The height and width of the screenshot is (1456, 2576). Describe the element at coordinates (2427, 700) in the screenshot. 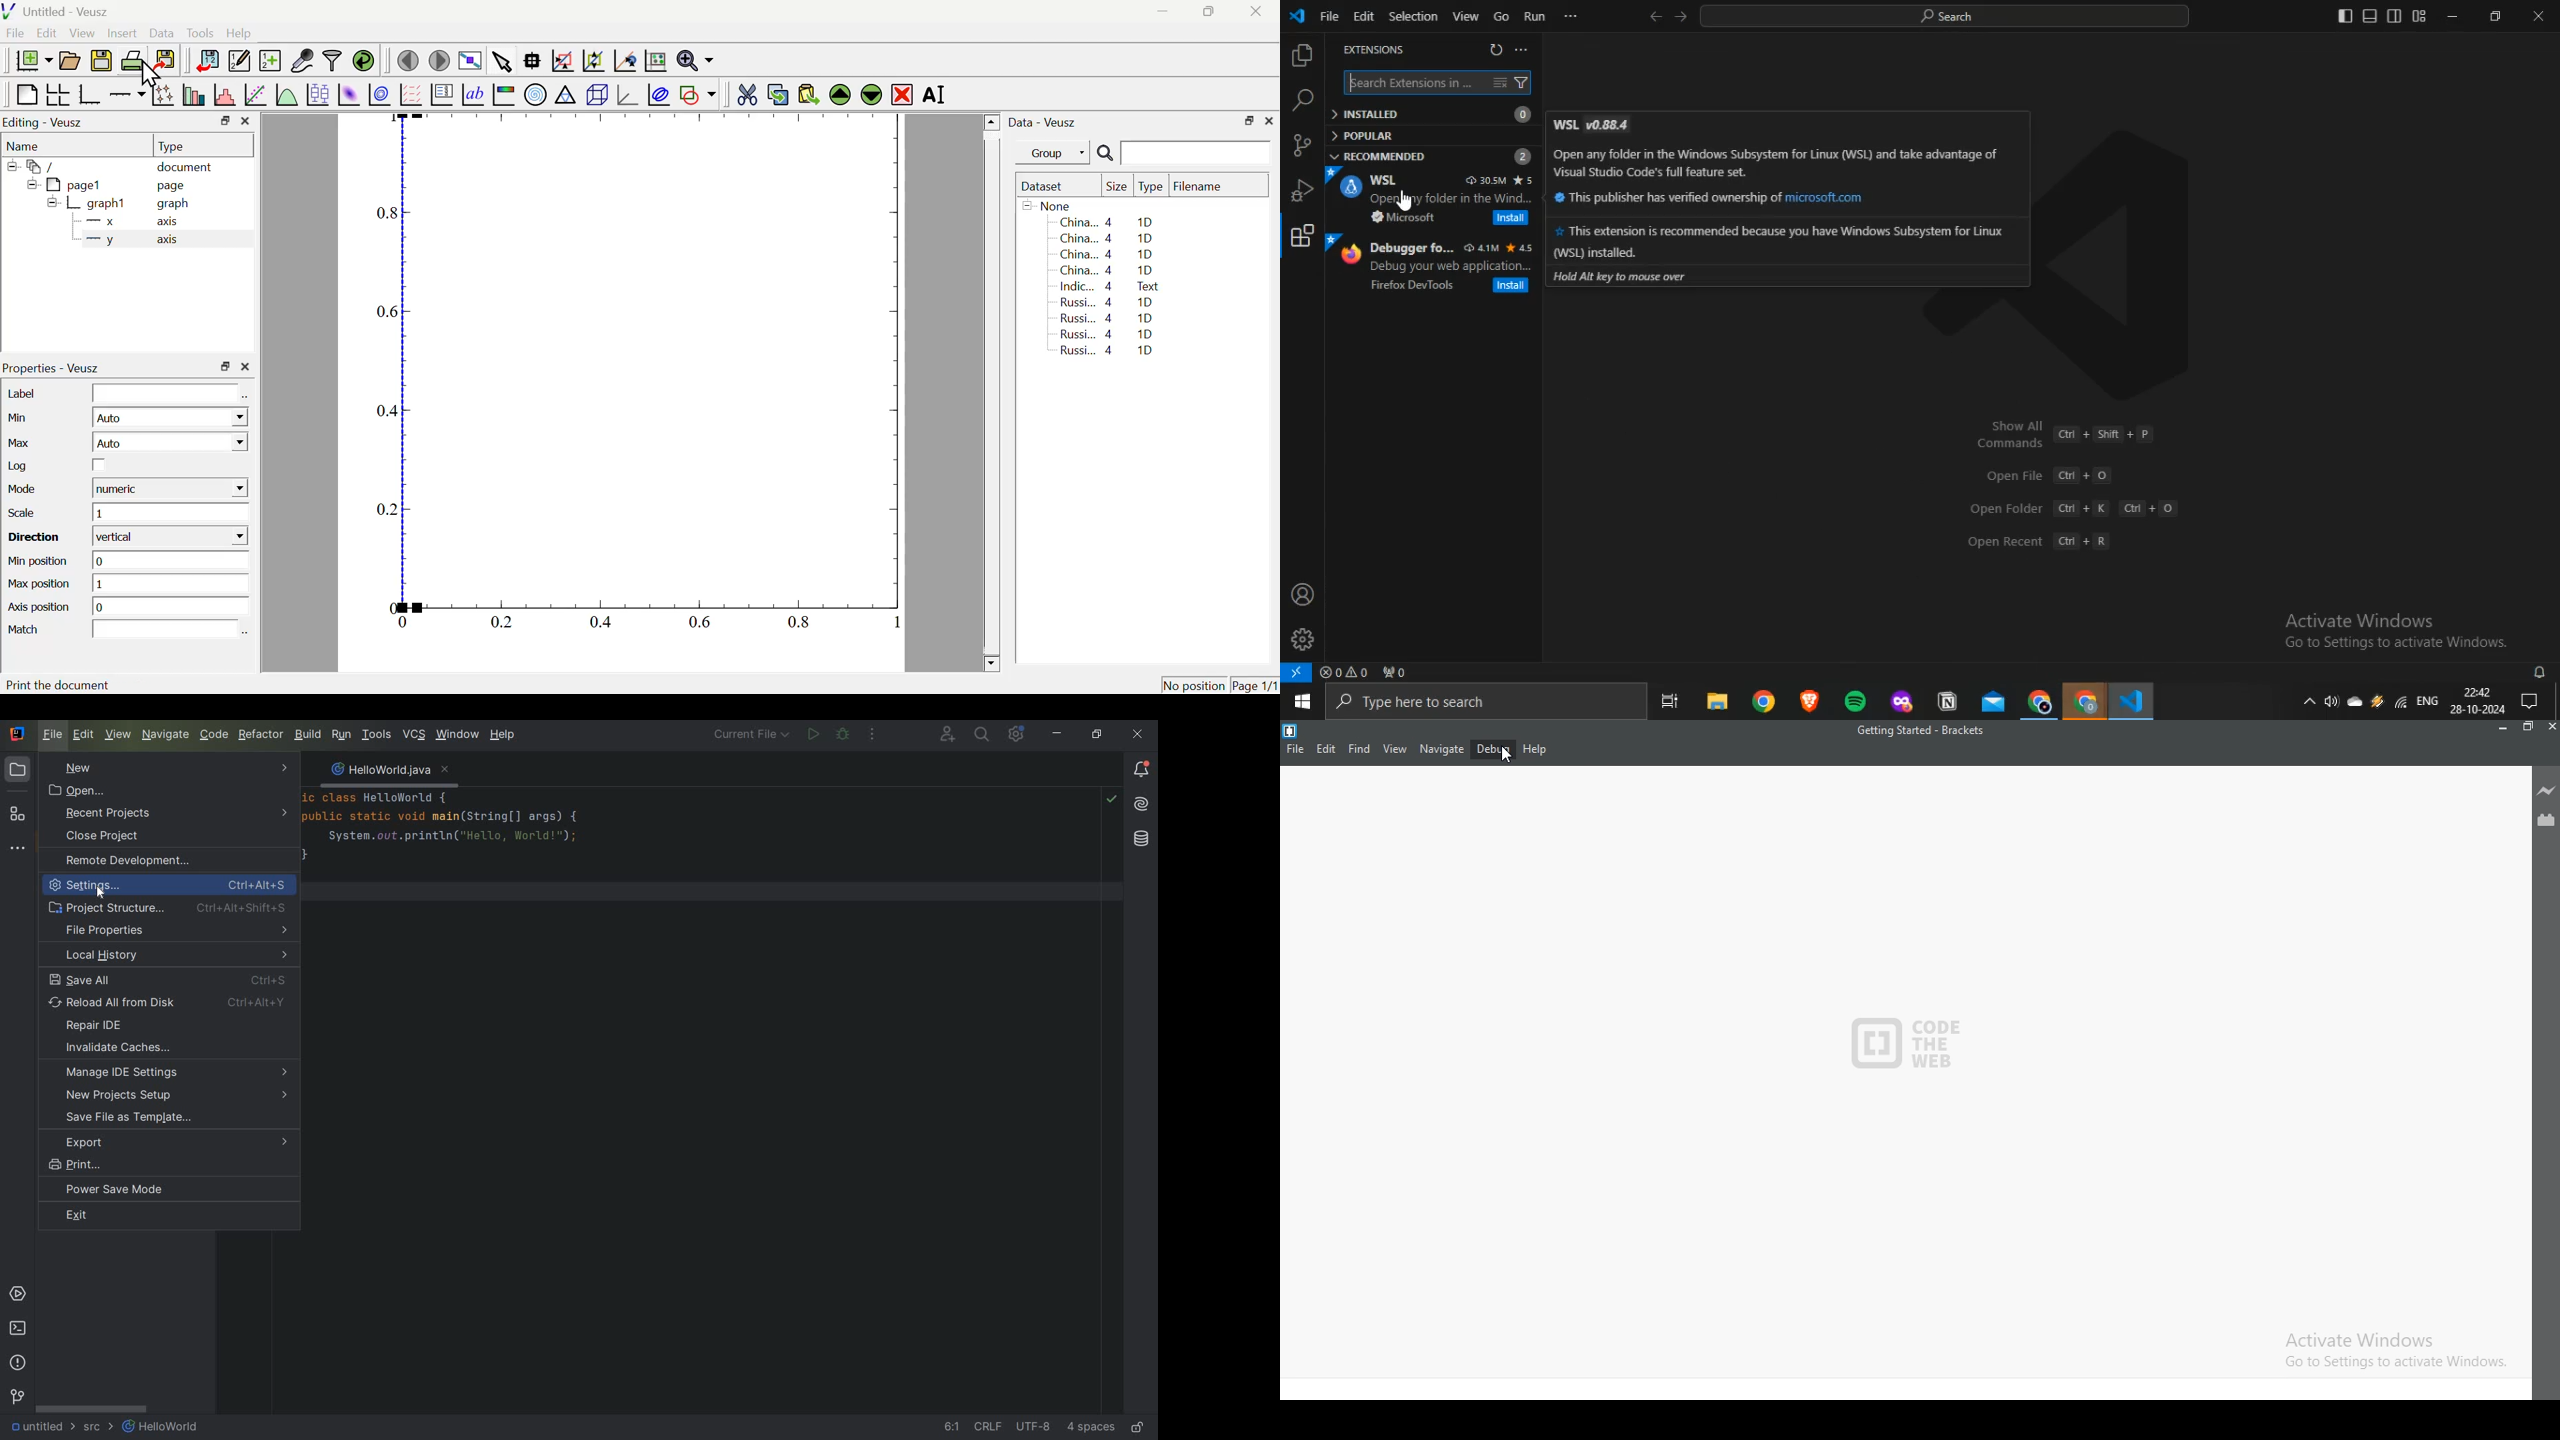

I see `ENG` at that location.